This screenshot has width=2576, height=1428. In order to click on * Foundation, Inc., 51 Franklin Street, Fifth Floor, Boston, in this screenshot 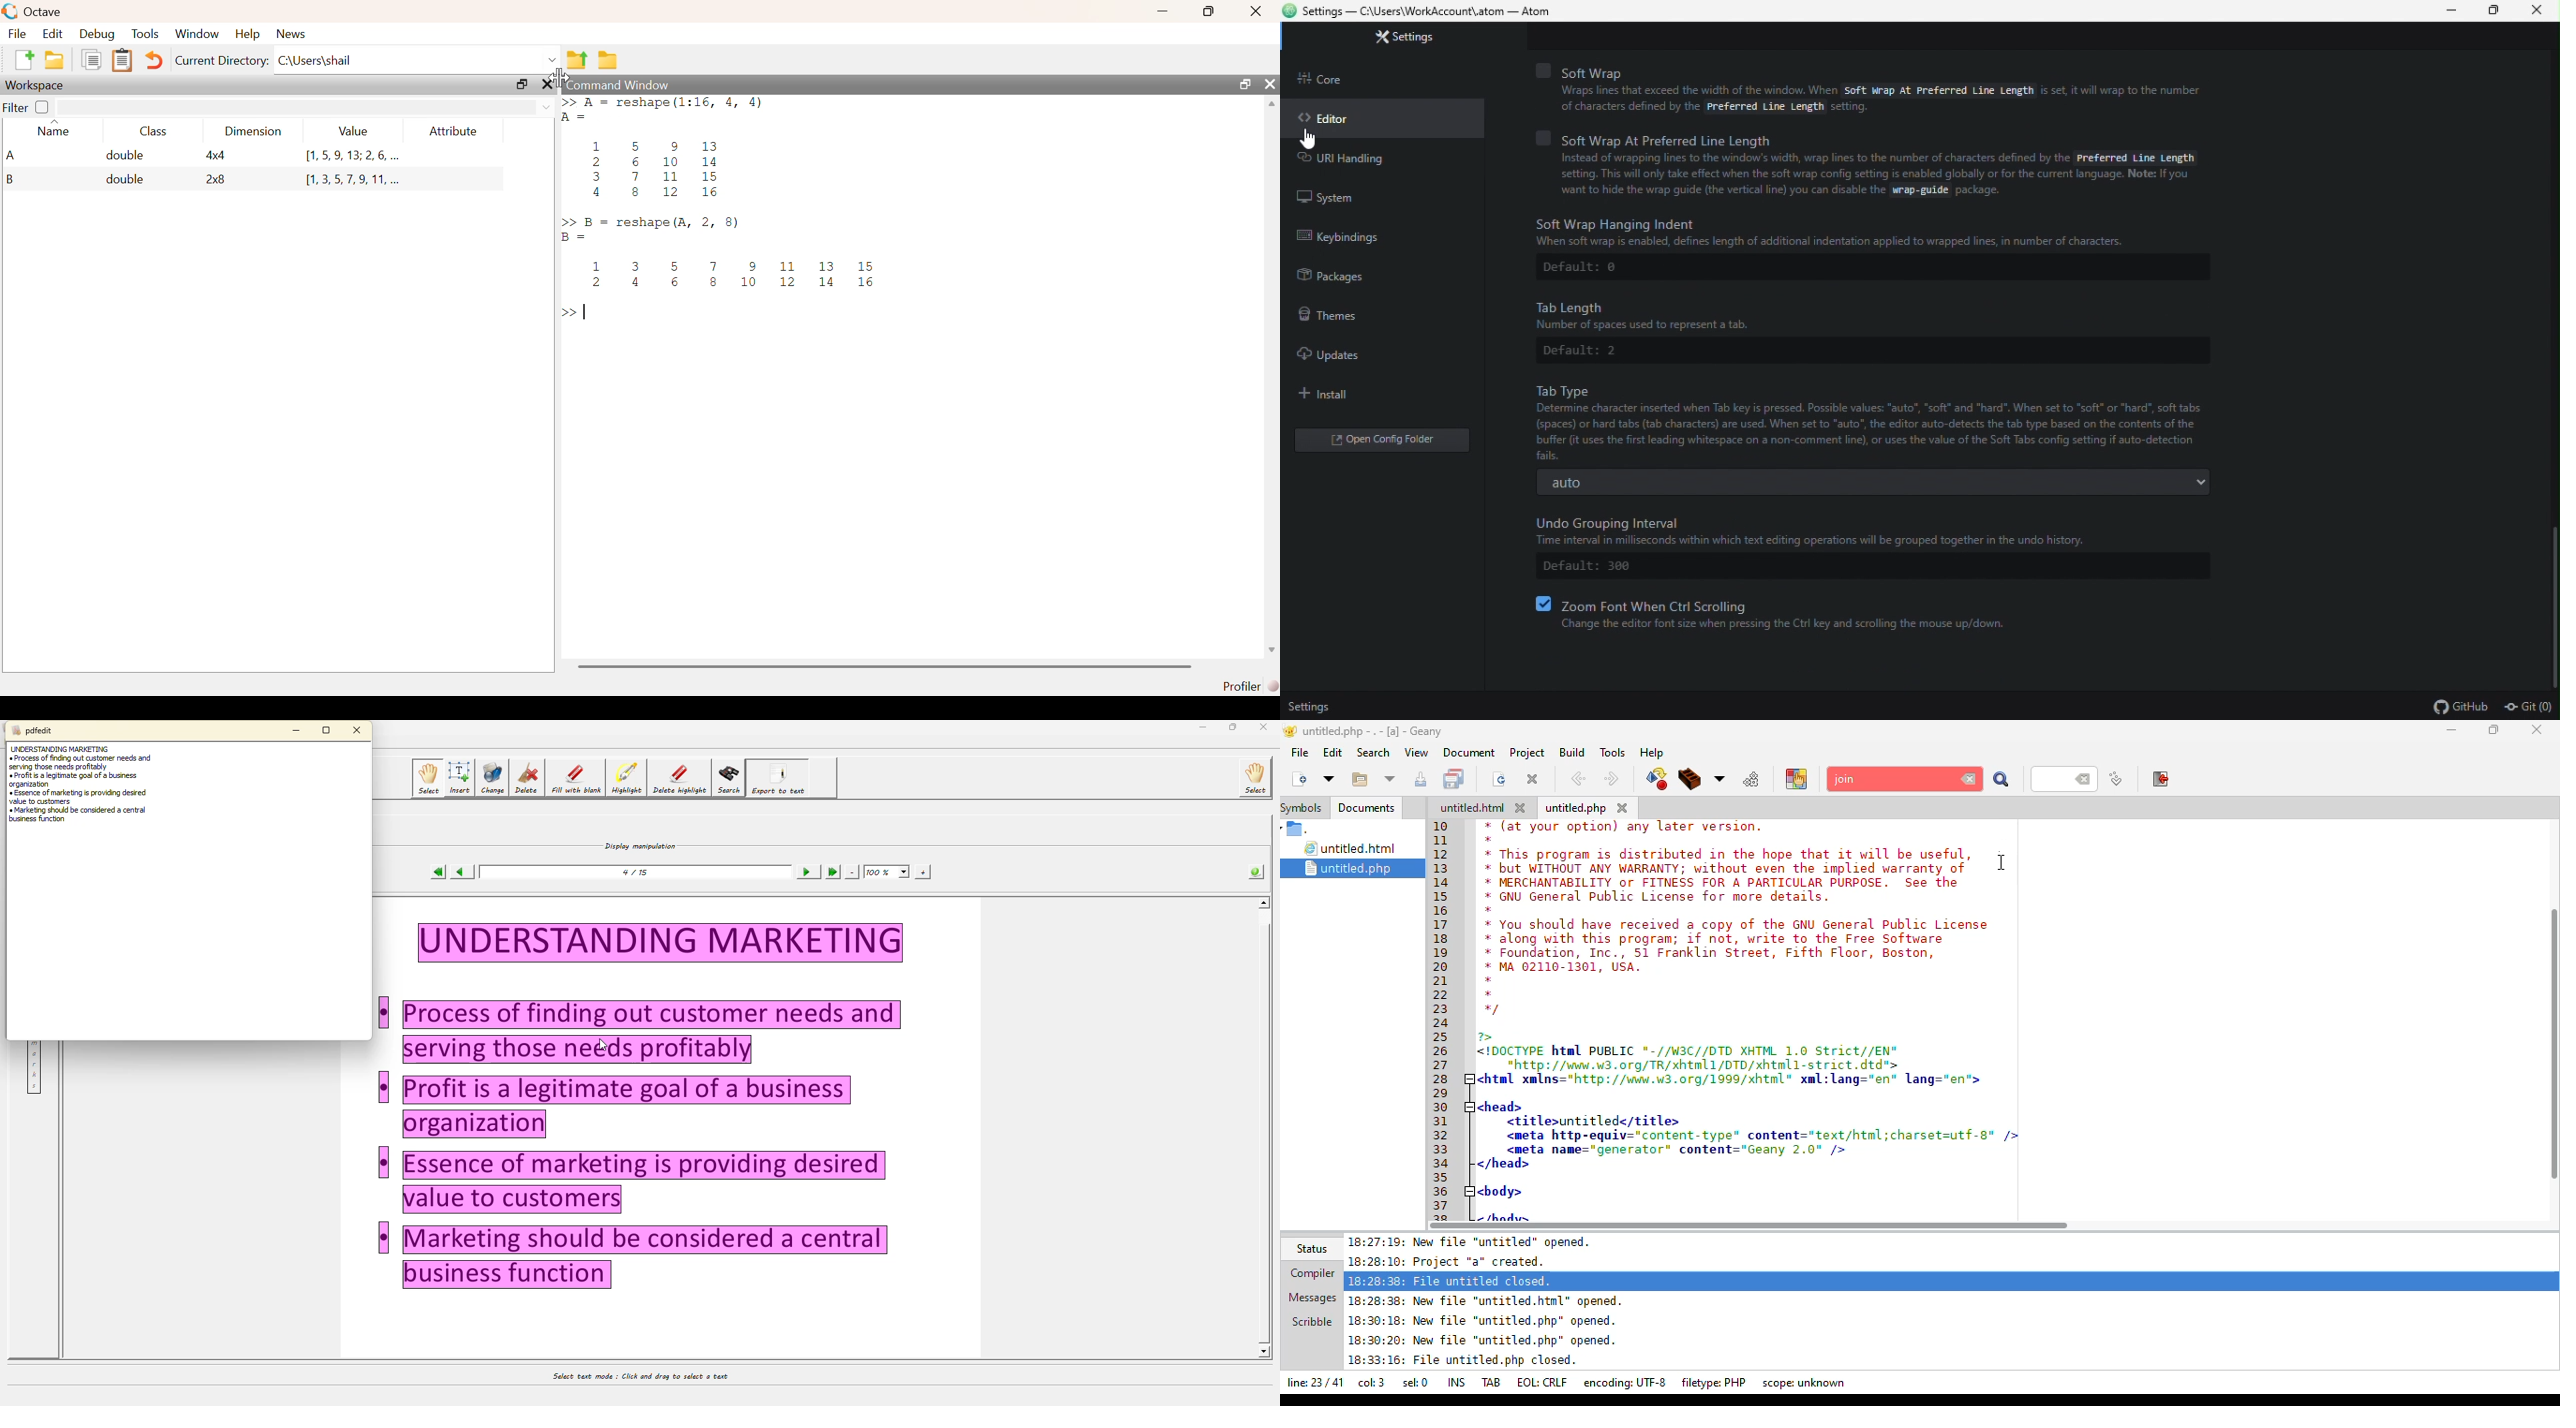, I will do `click(1715, 954)`.